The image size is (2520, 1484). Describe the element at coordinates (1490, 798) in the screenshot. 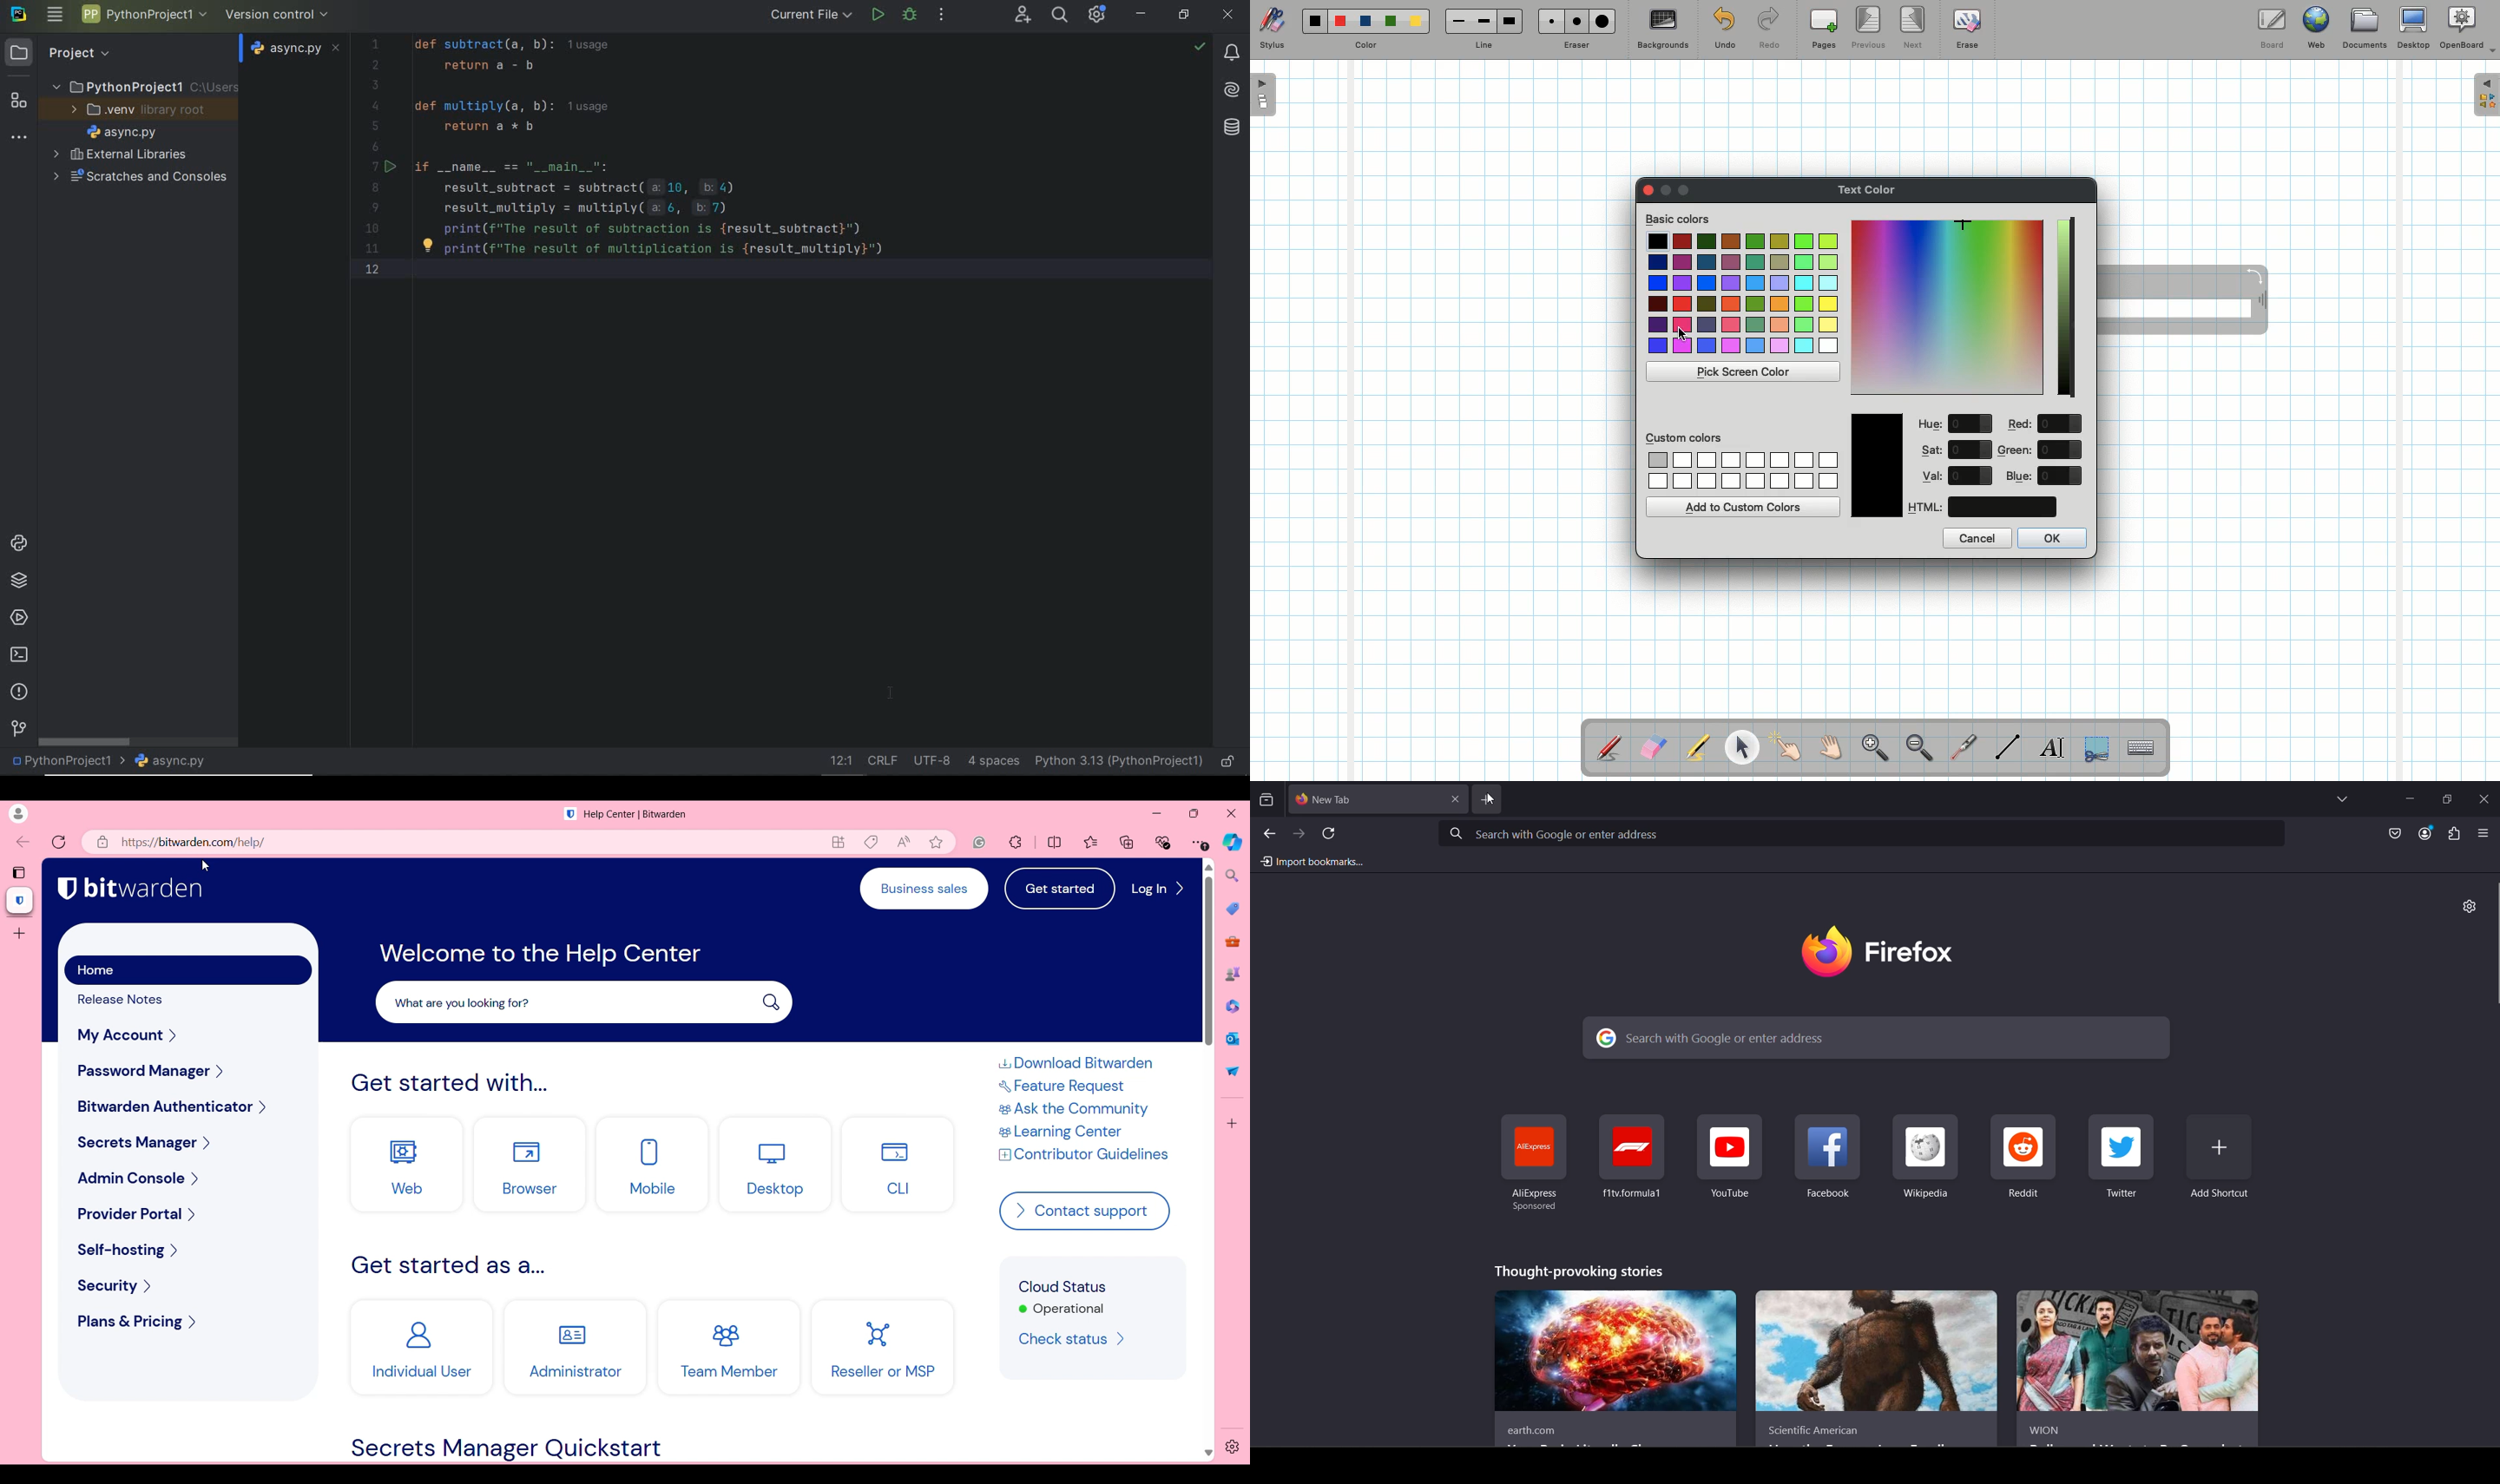

I see `cursor` at that location.